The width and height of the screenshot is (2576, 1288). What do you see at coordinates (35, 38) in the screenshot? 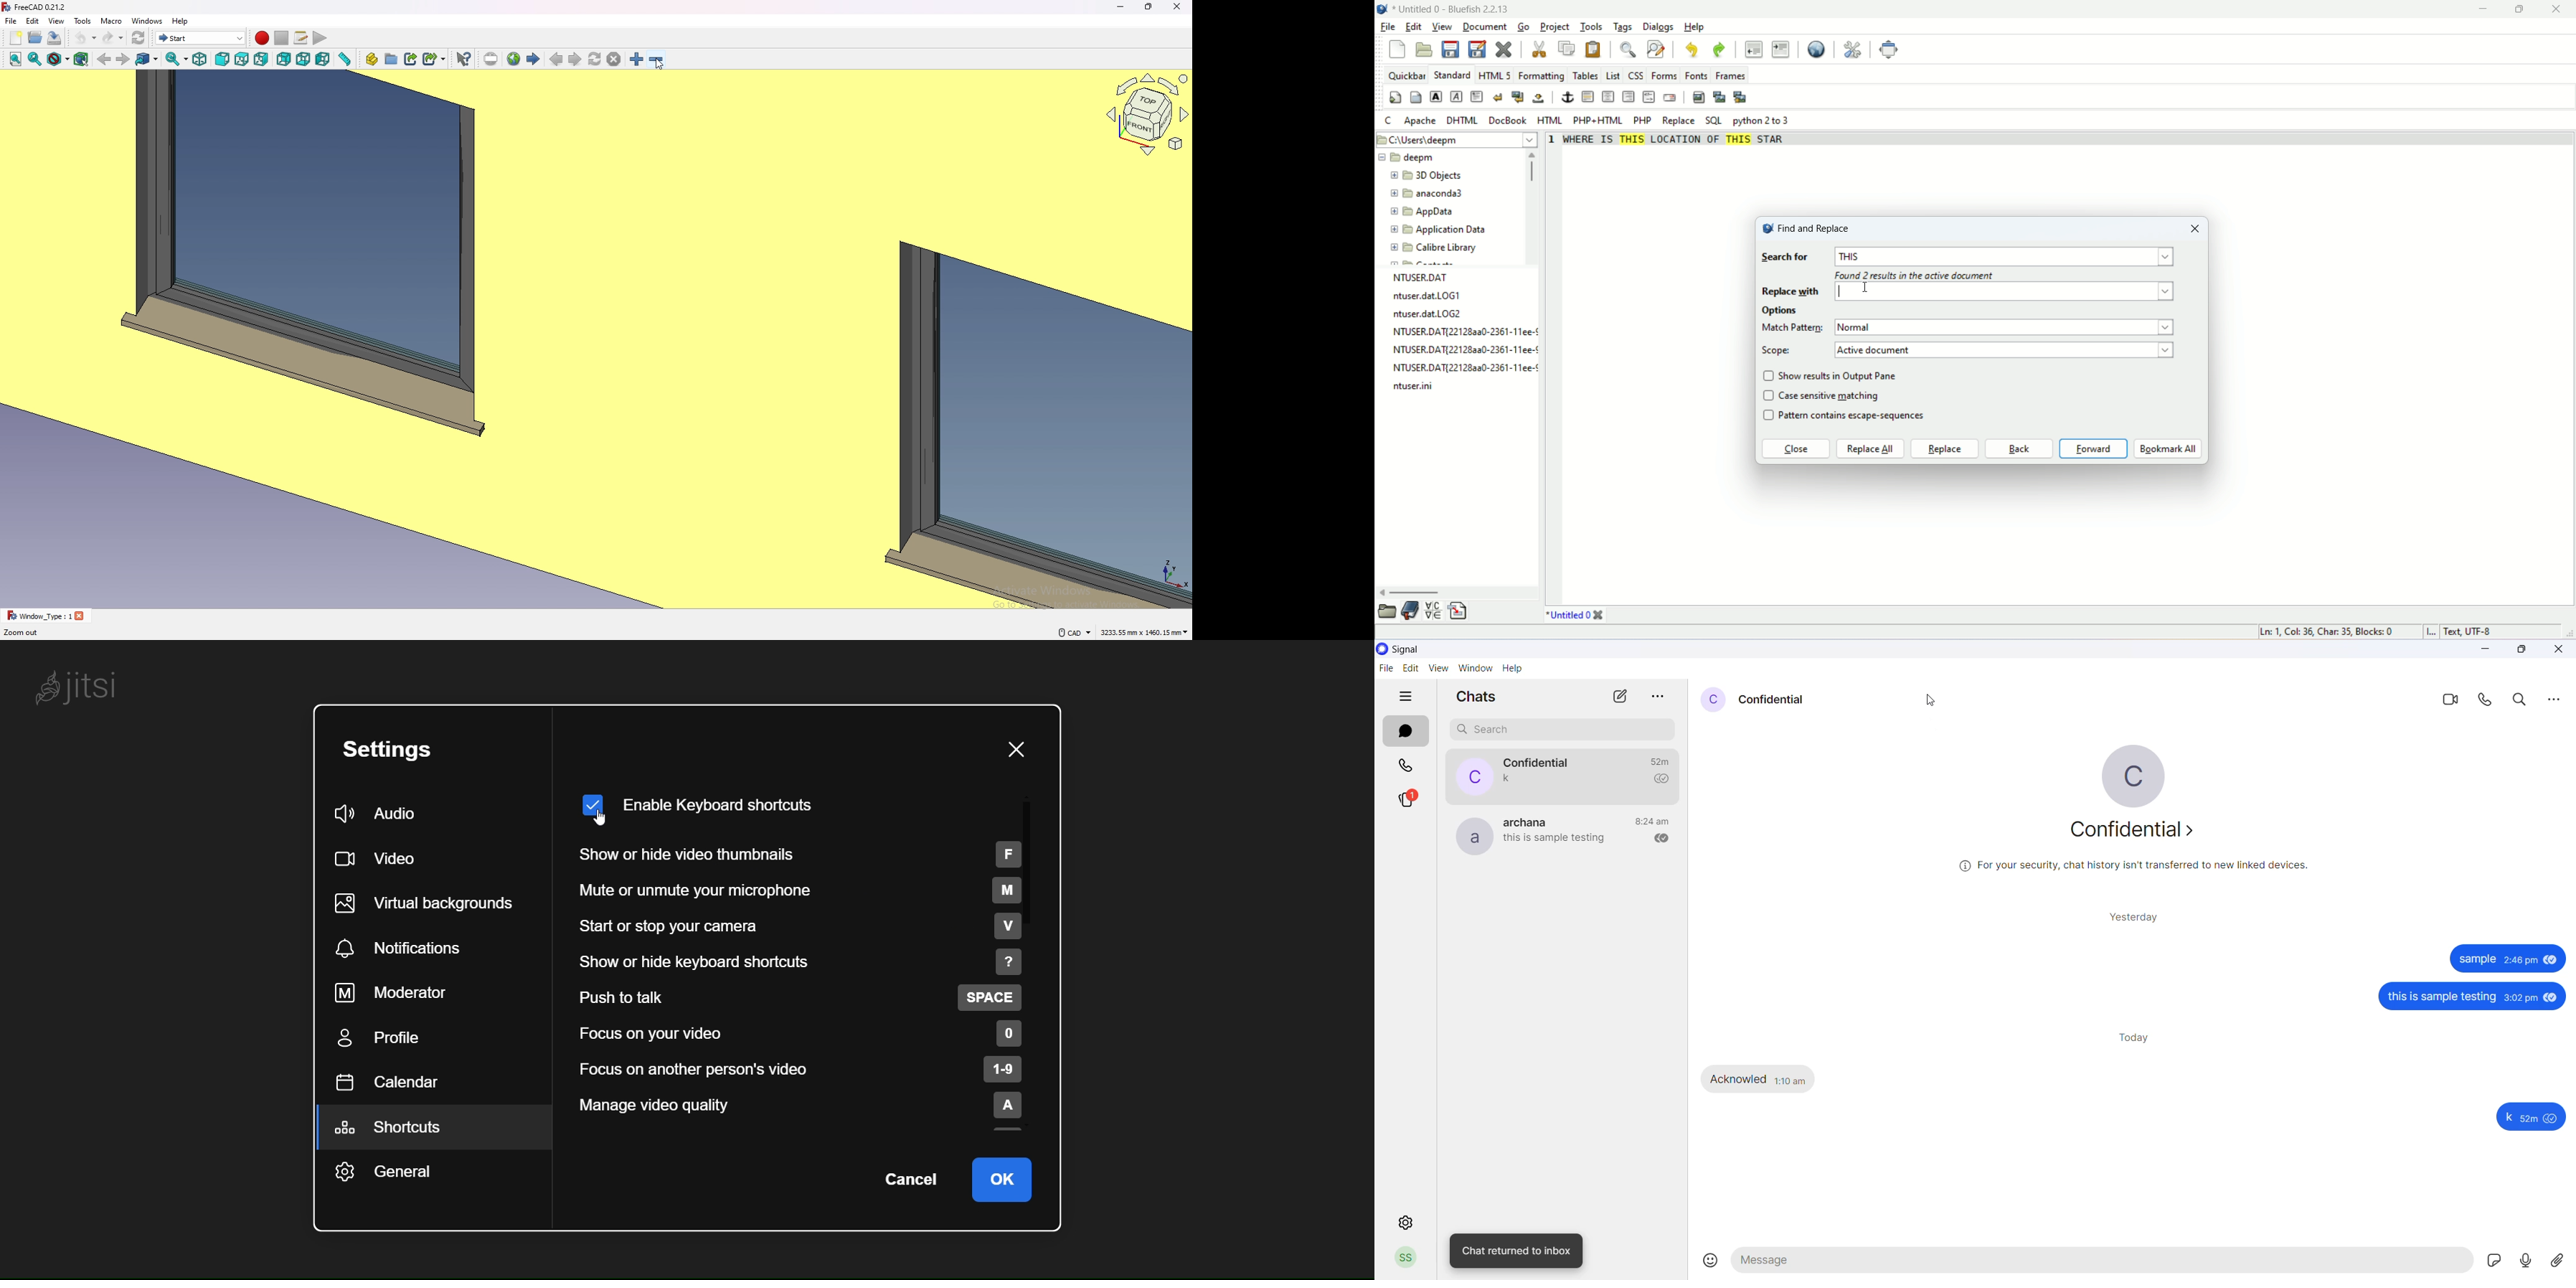
I see `open` at bounding box center [35, 38].